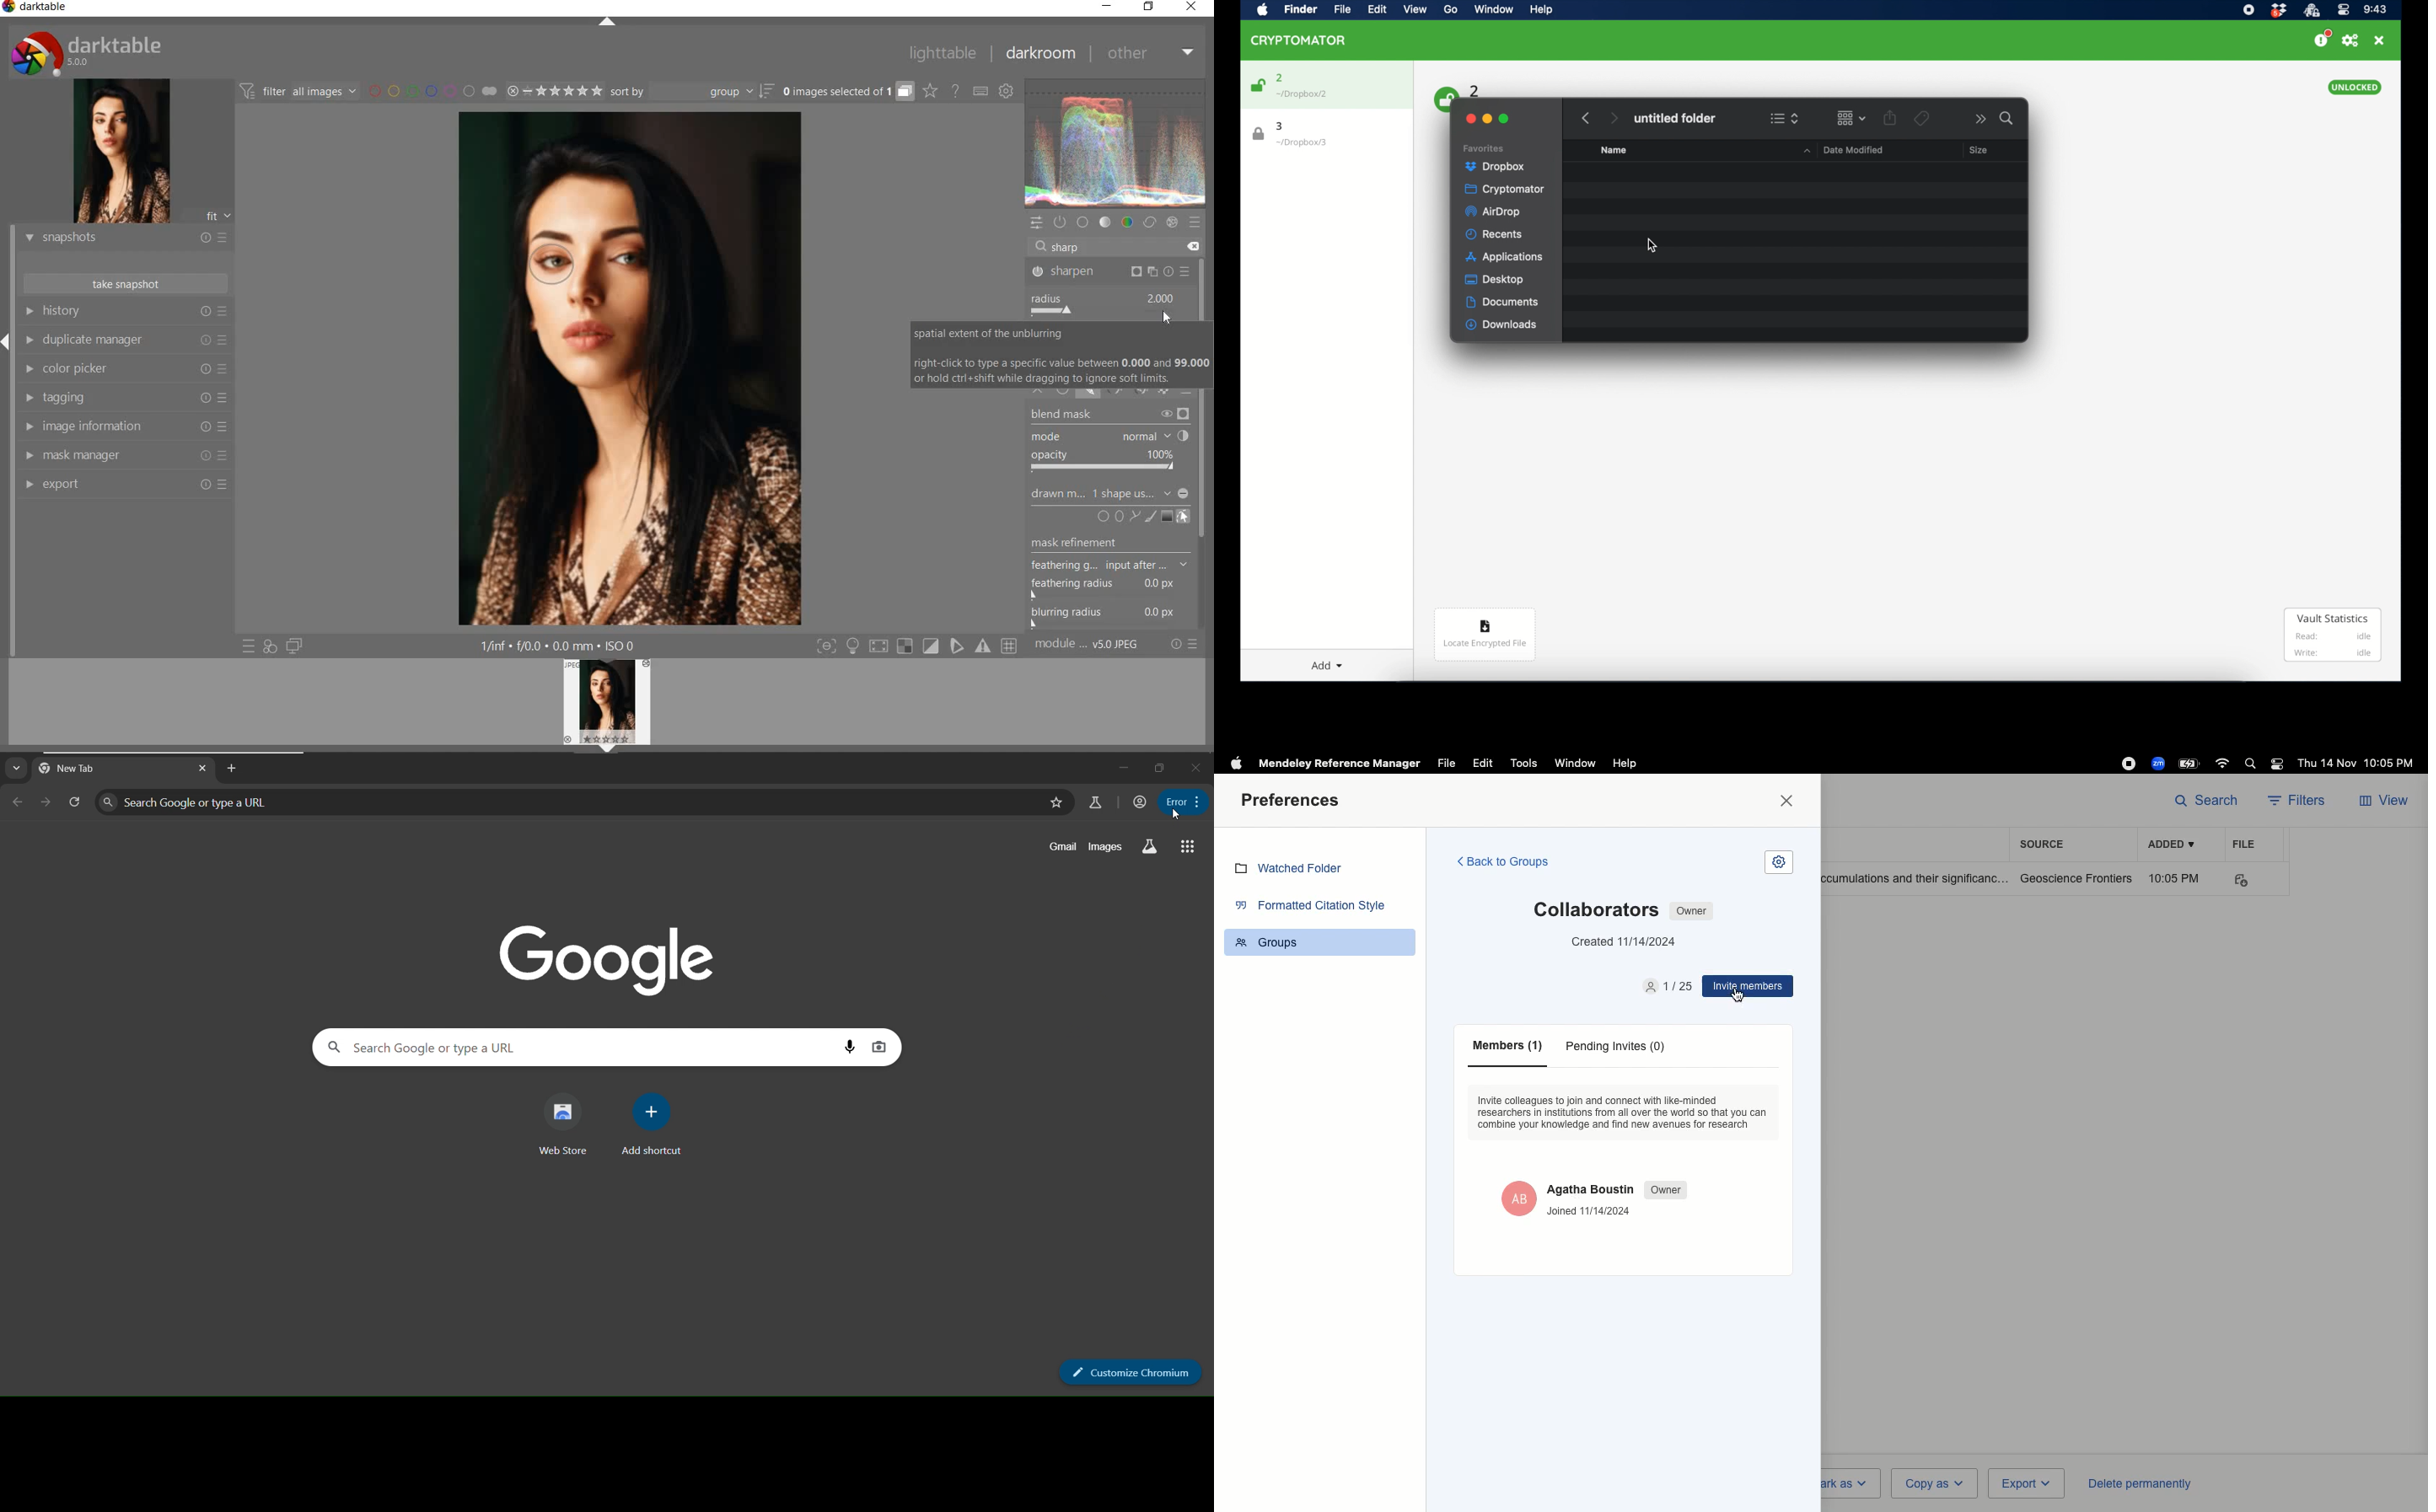  Describe the element at coordinates (43, 803) in the screenshot. I see `go forward one page` at that location.